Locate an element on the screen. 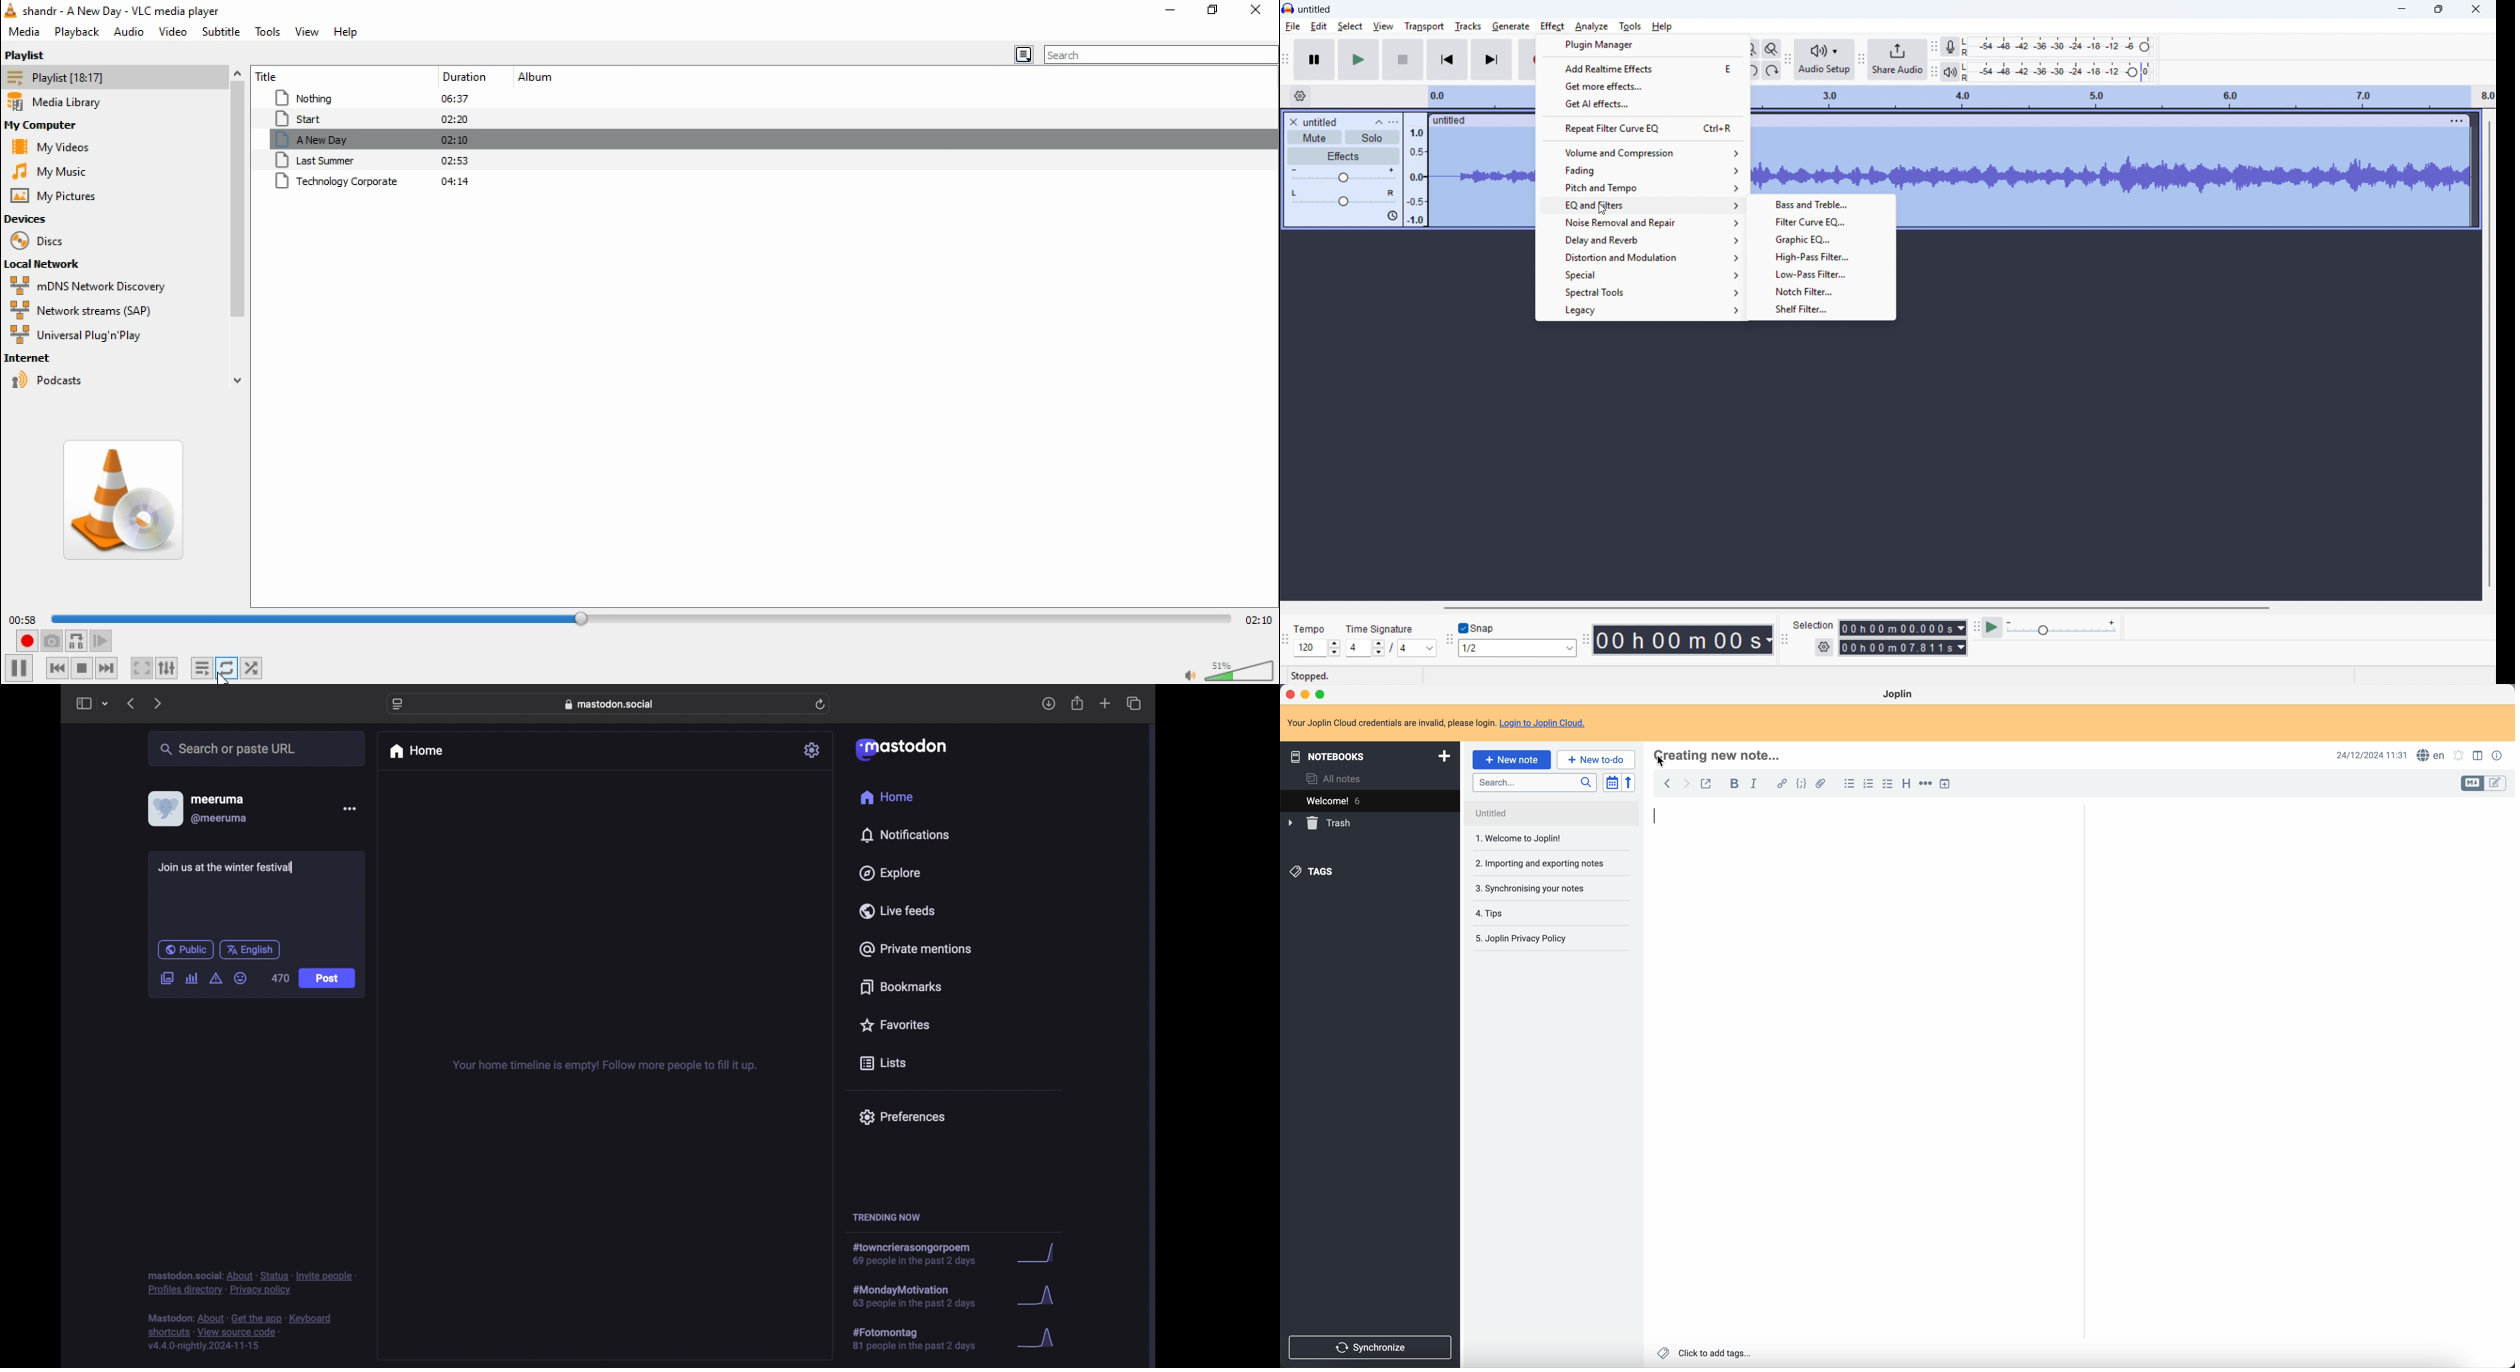 This screenshot has width=2520, height=1372. tools is located at coordinates (1630, 25).